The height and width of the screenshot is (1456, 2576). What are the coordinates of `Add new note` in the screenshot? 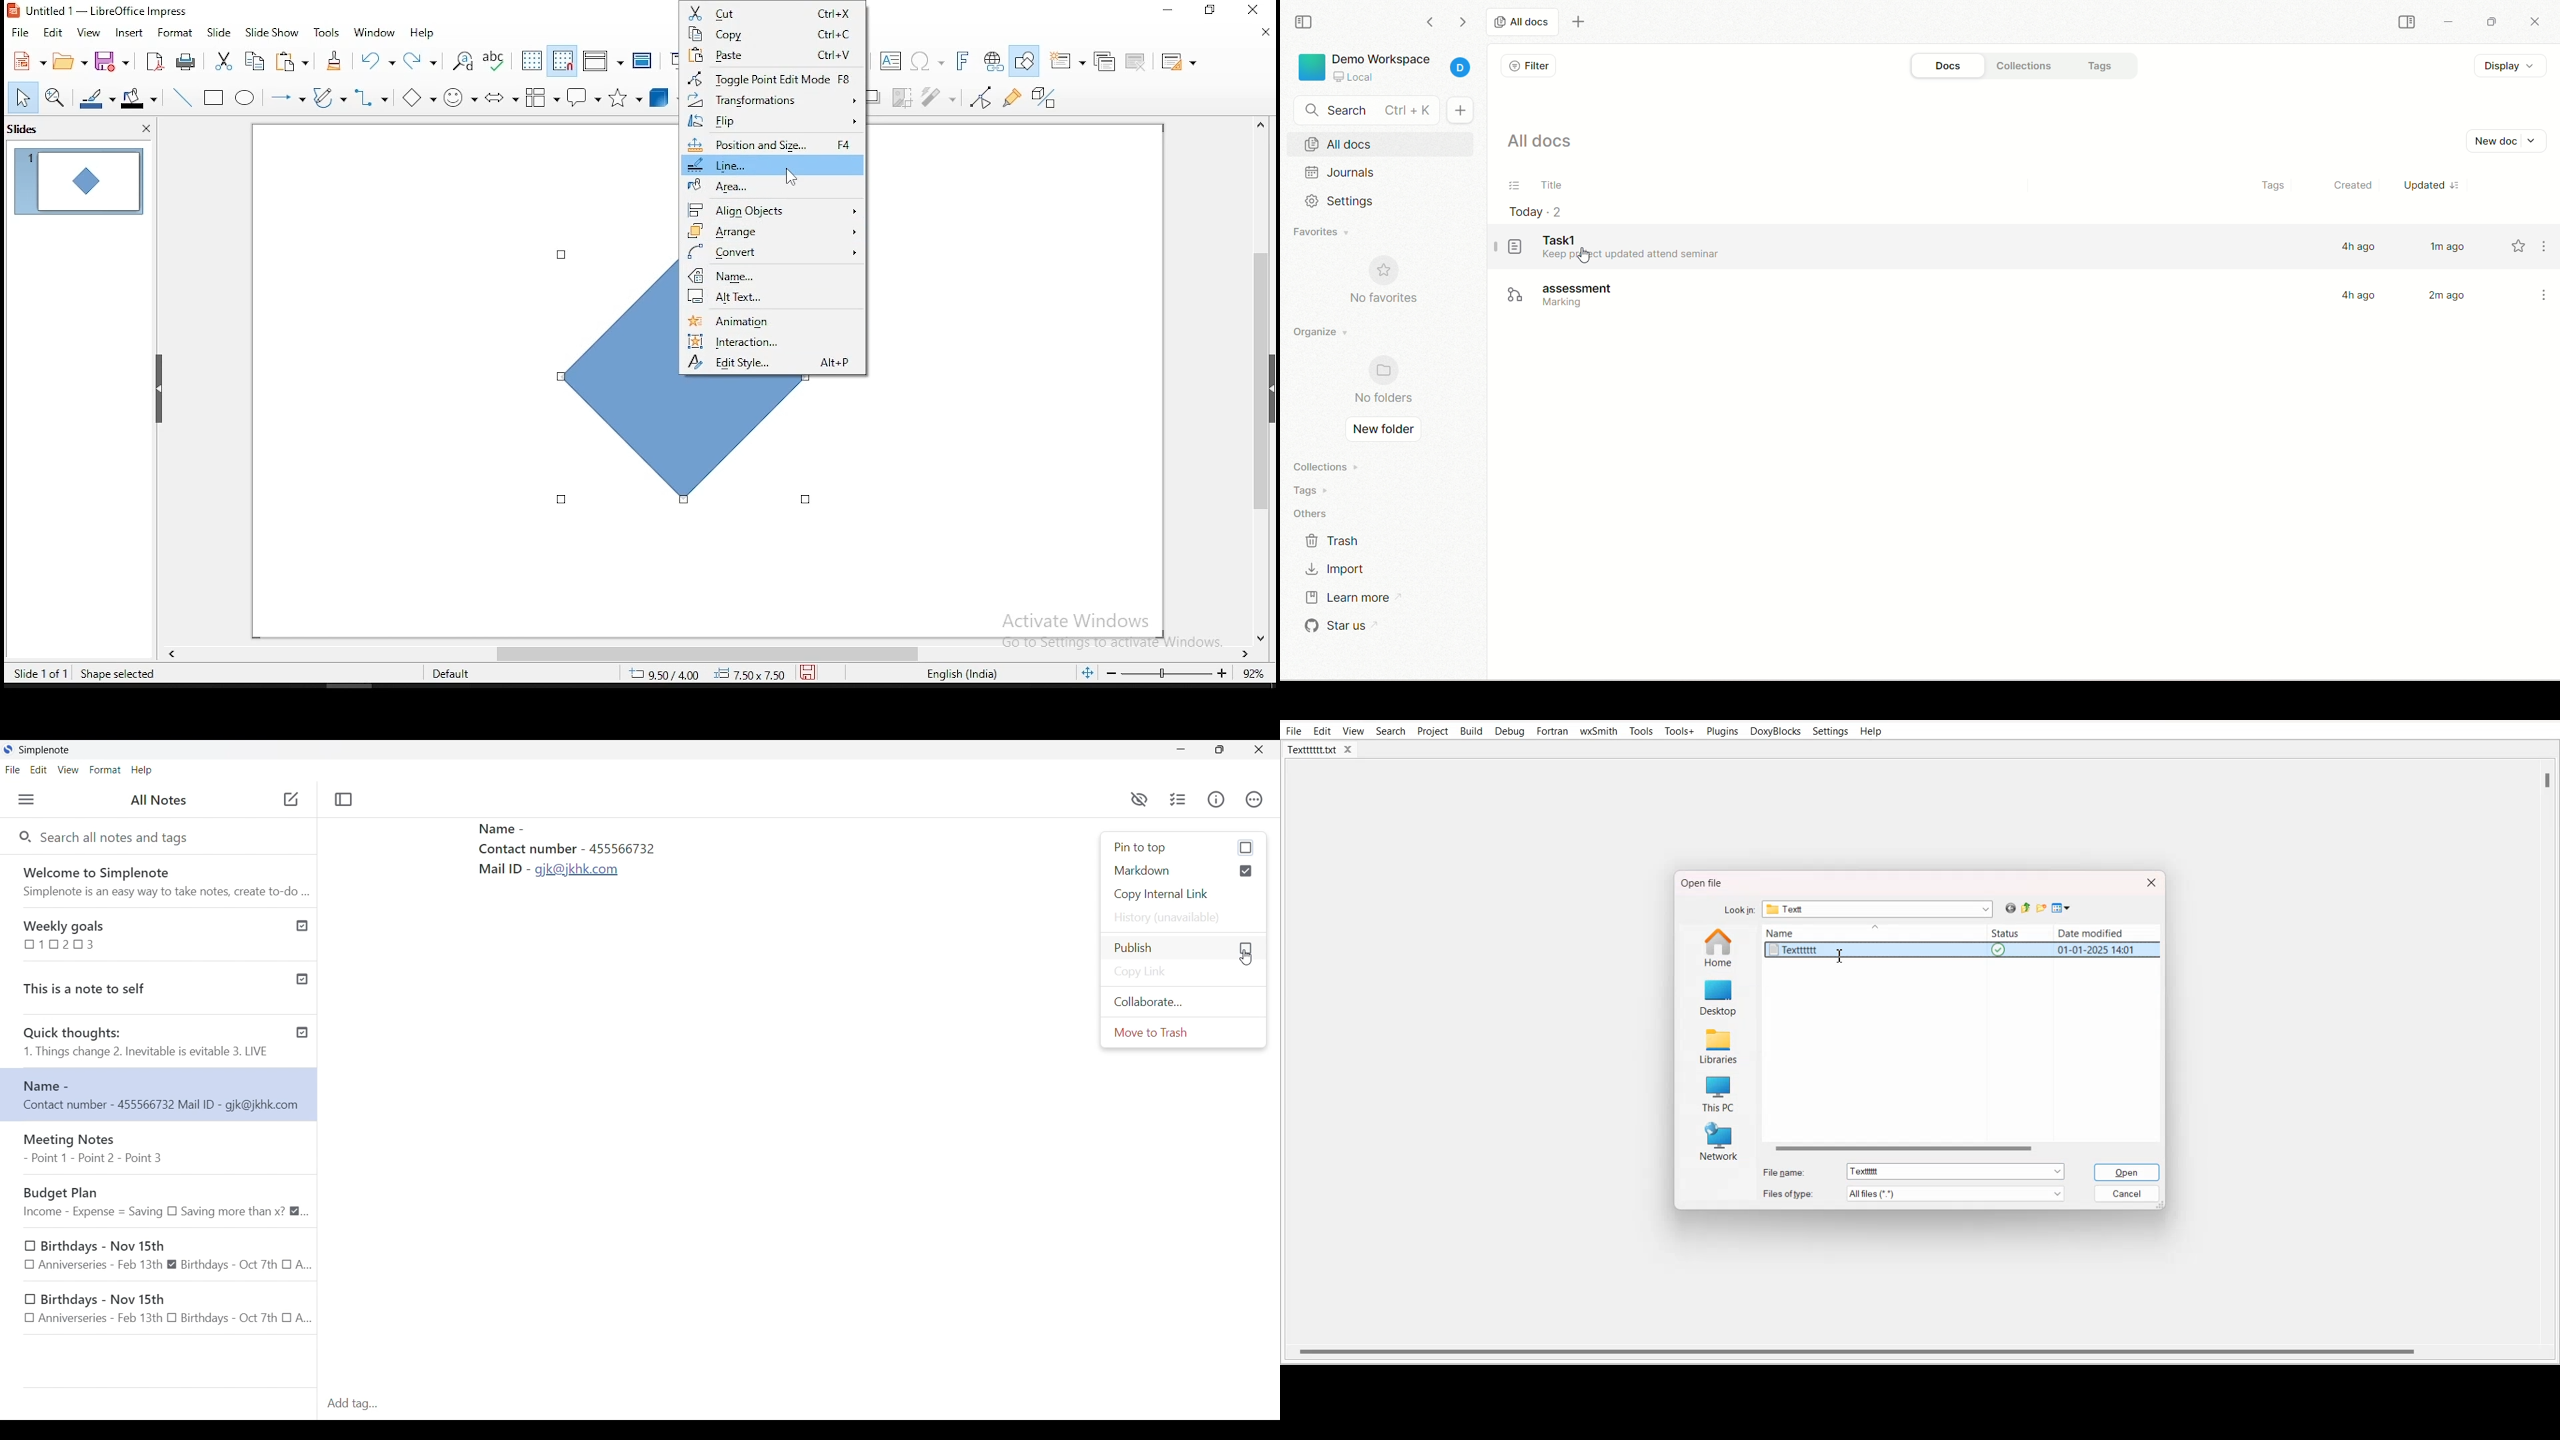 It's located at (291, 799).